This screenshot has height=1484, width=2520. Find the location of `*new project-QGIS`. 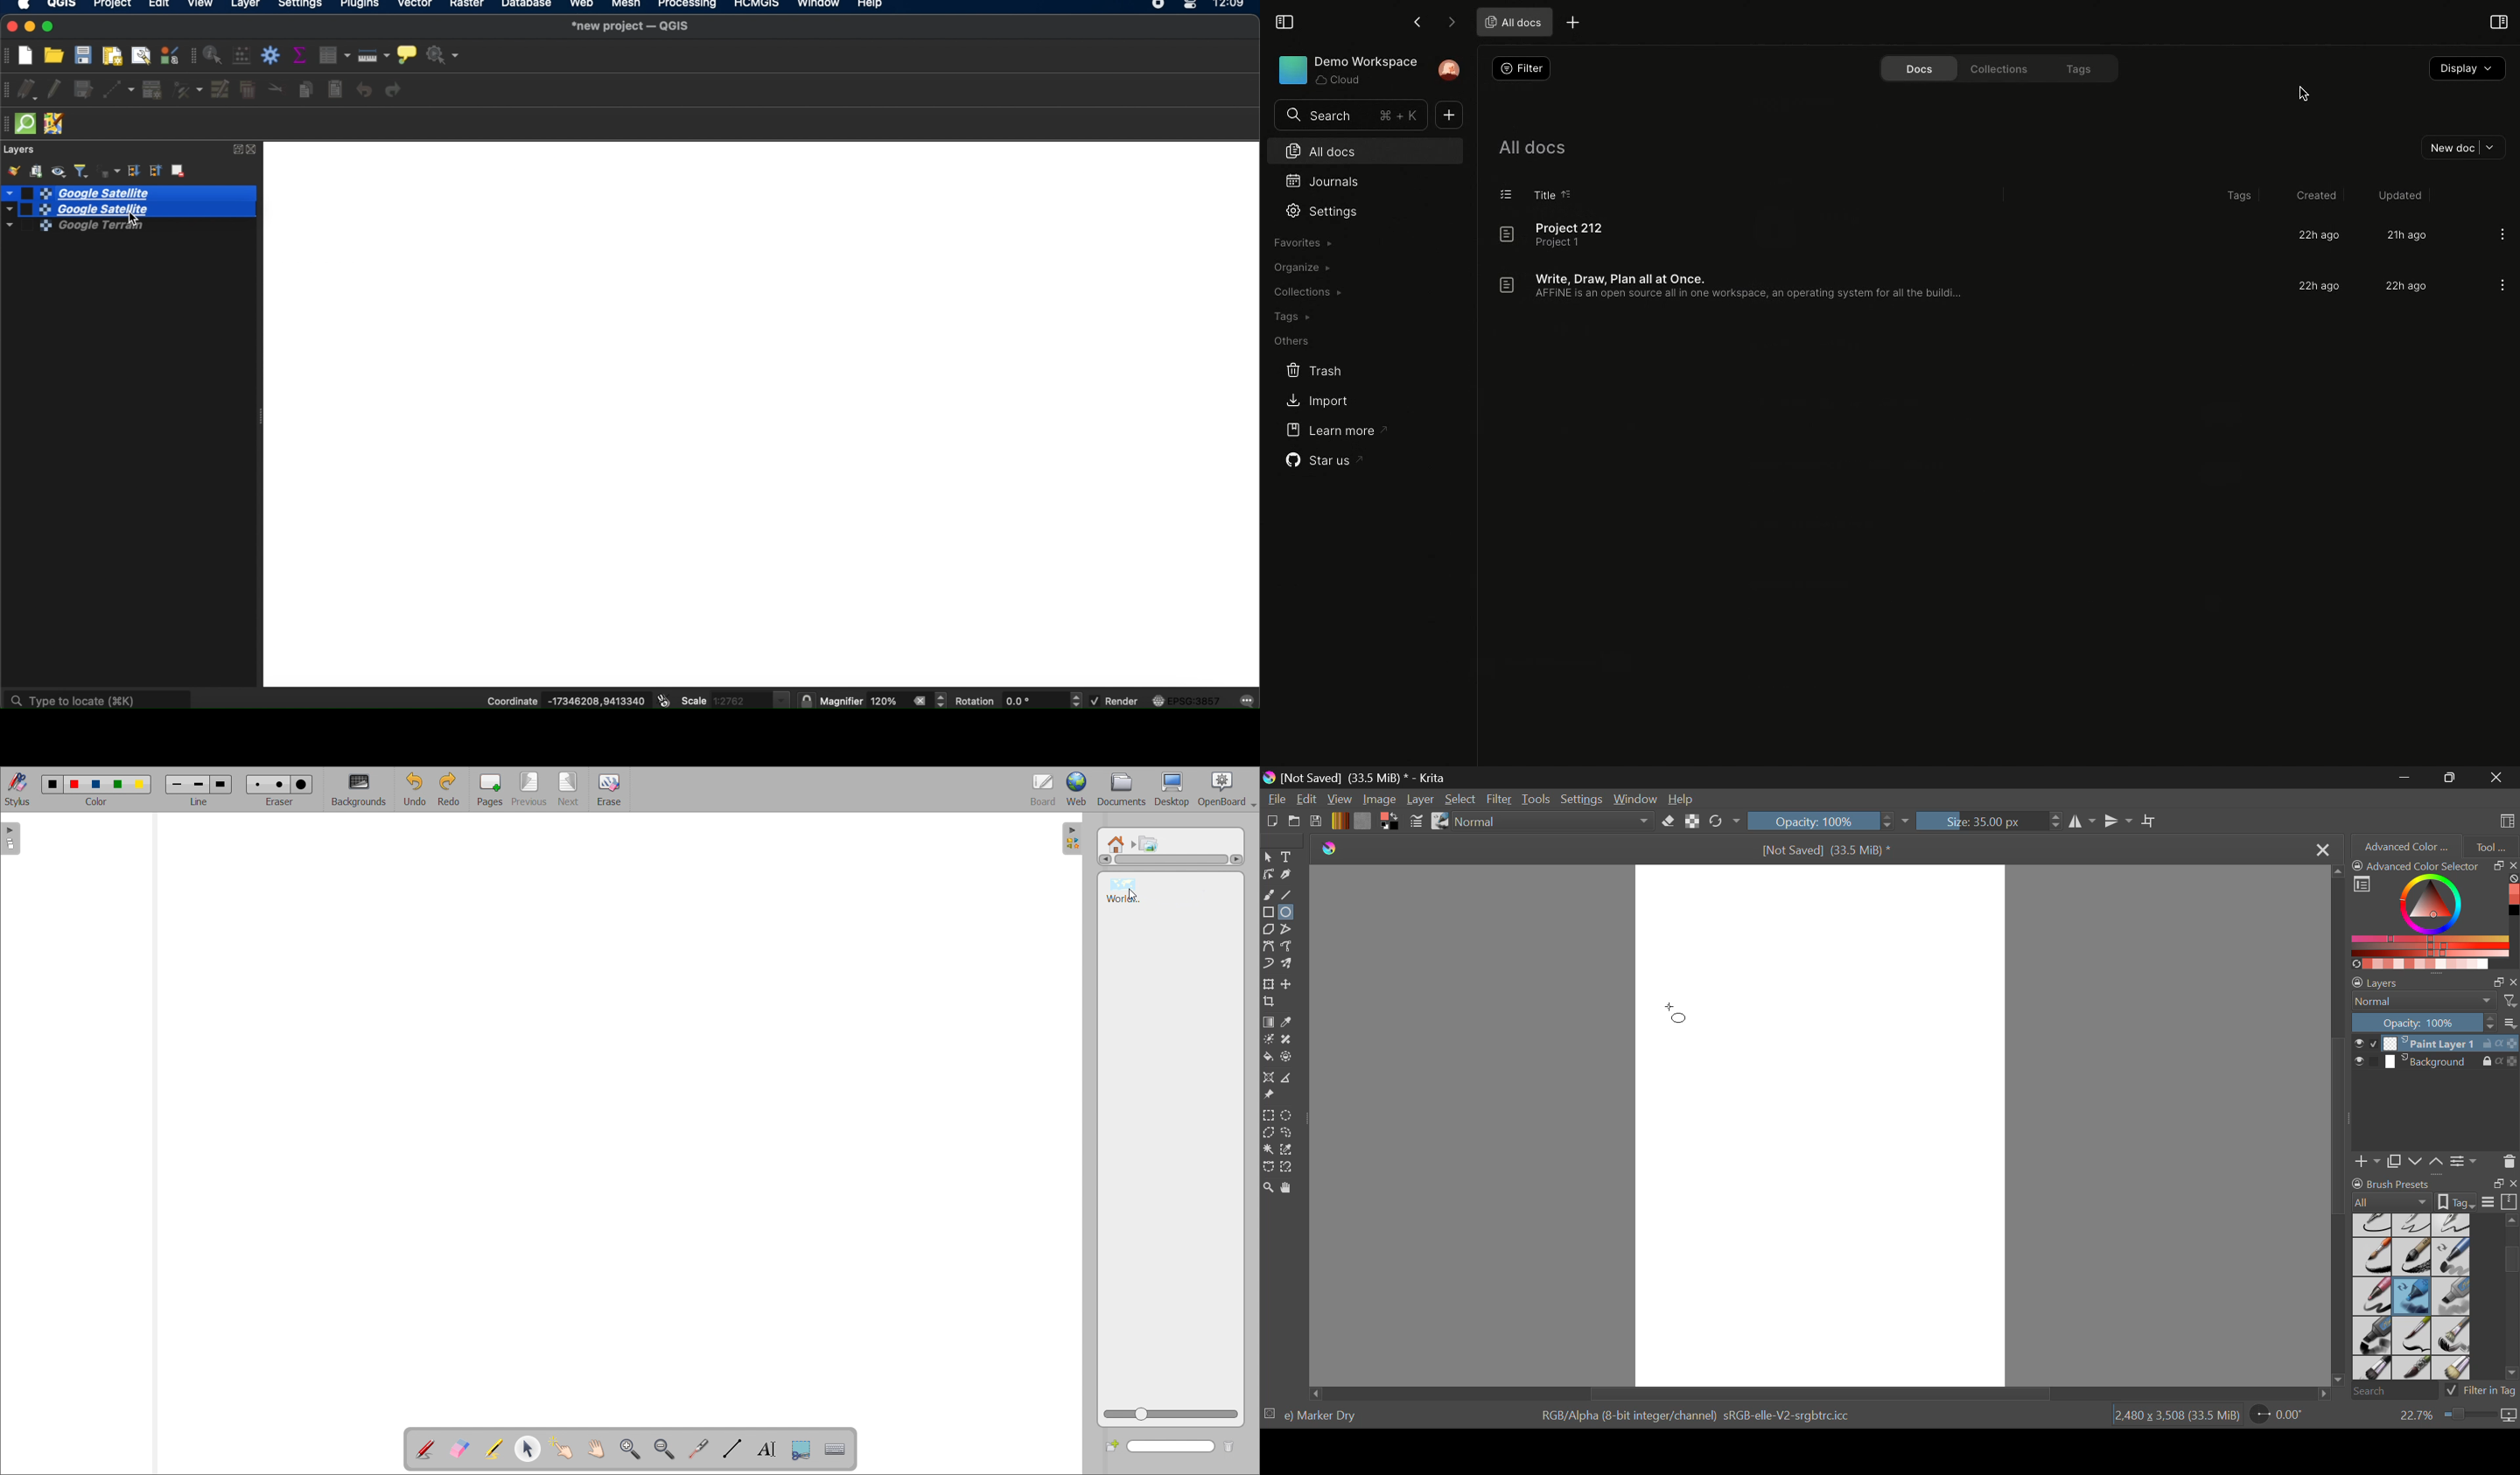

*new project-QGIS is located at coordinates (631, 27).